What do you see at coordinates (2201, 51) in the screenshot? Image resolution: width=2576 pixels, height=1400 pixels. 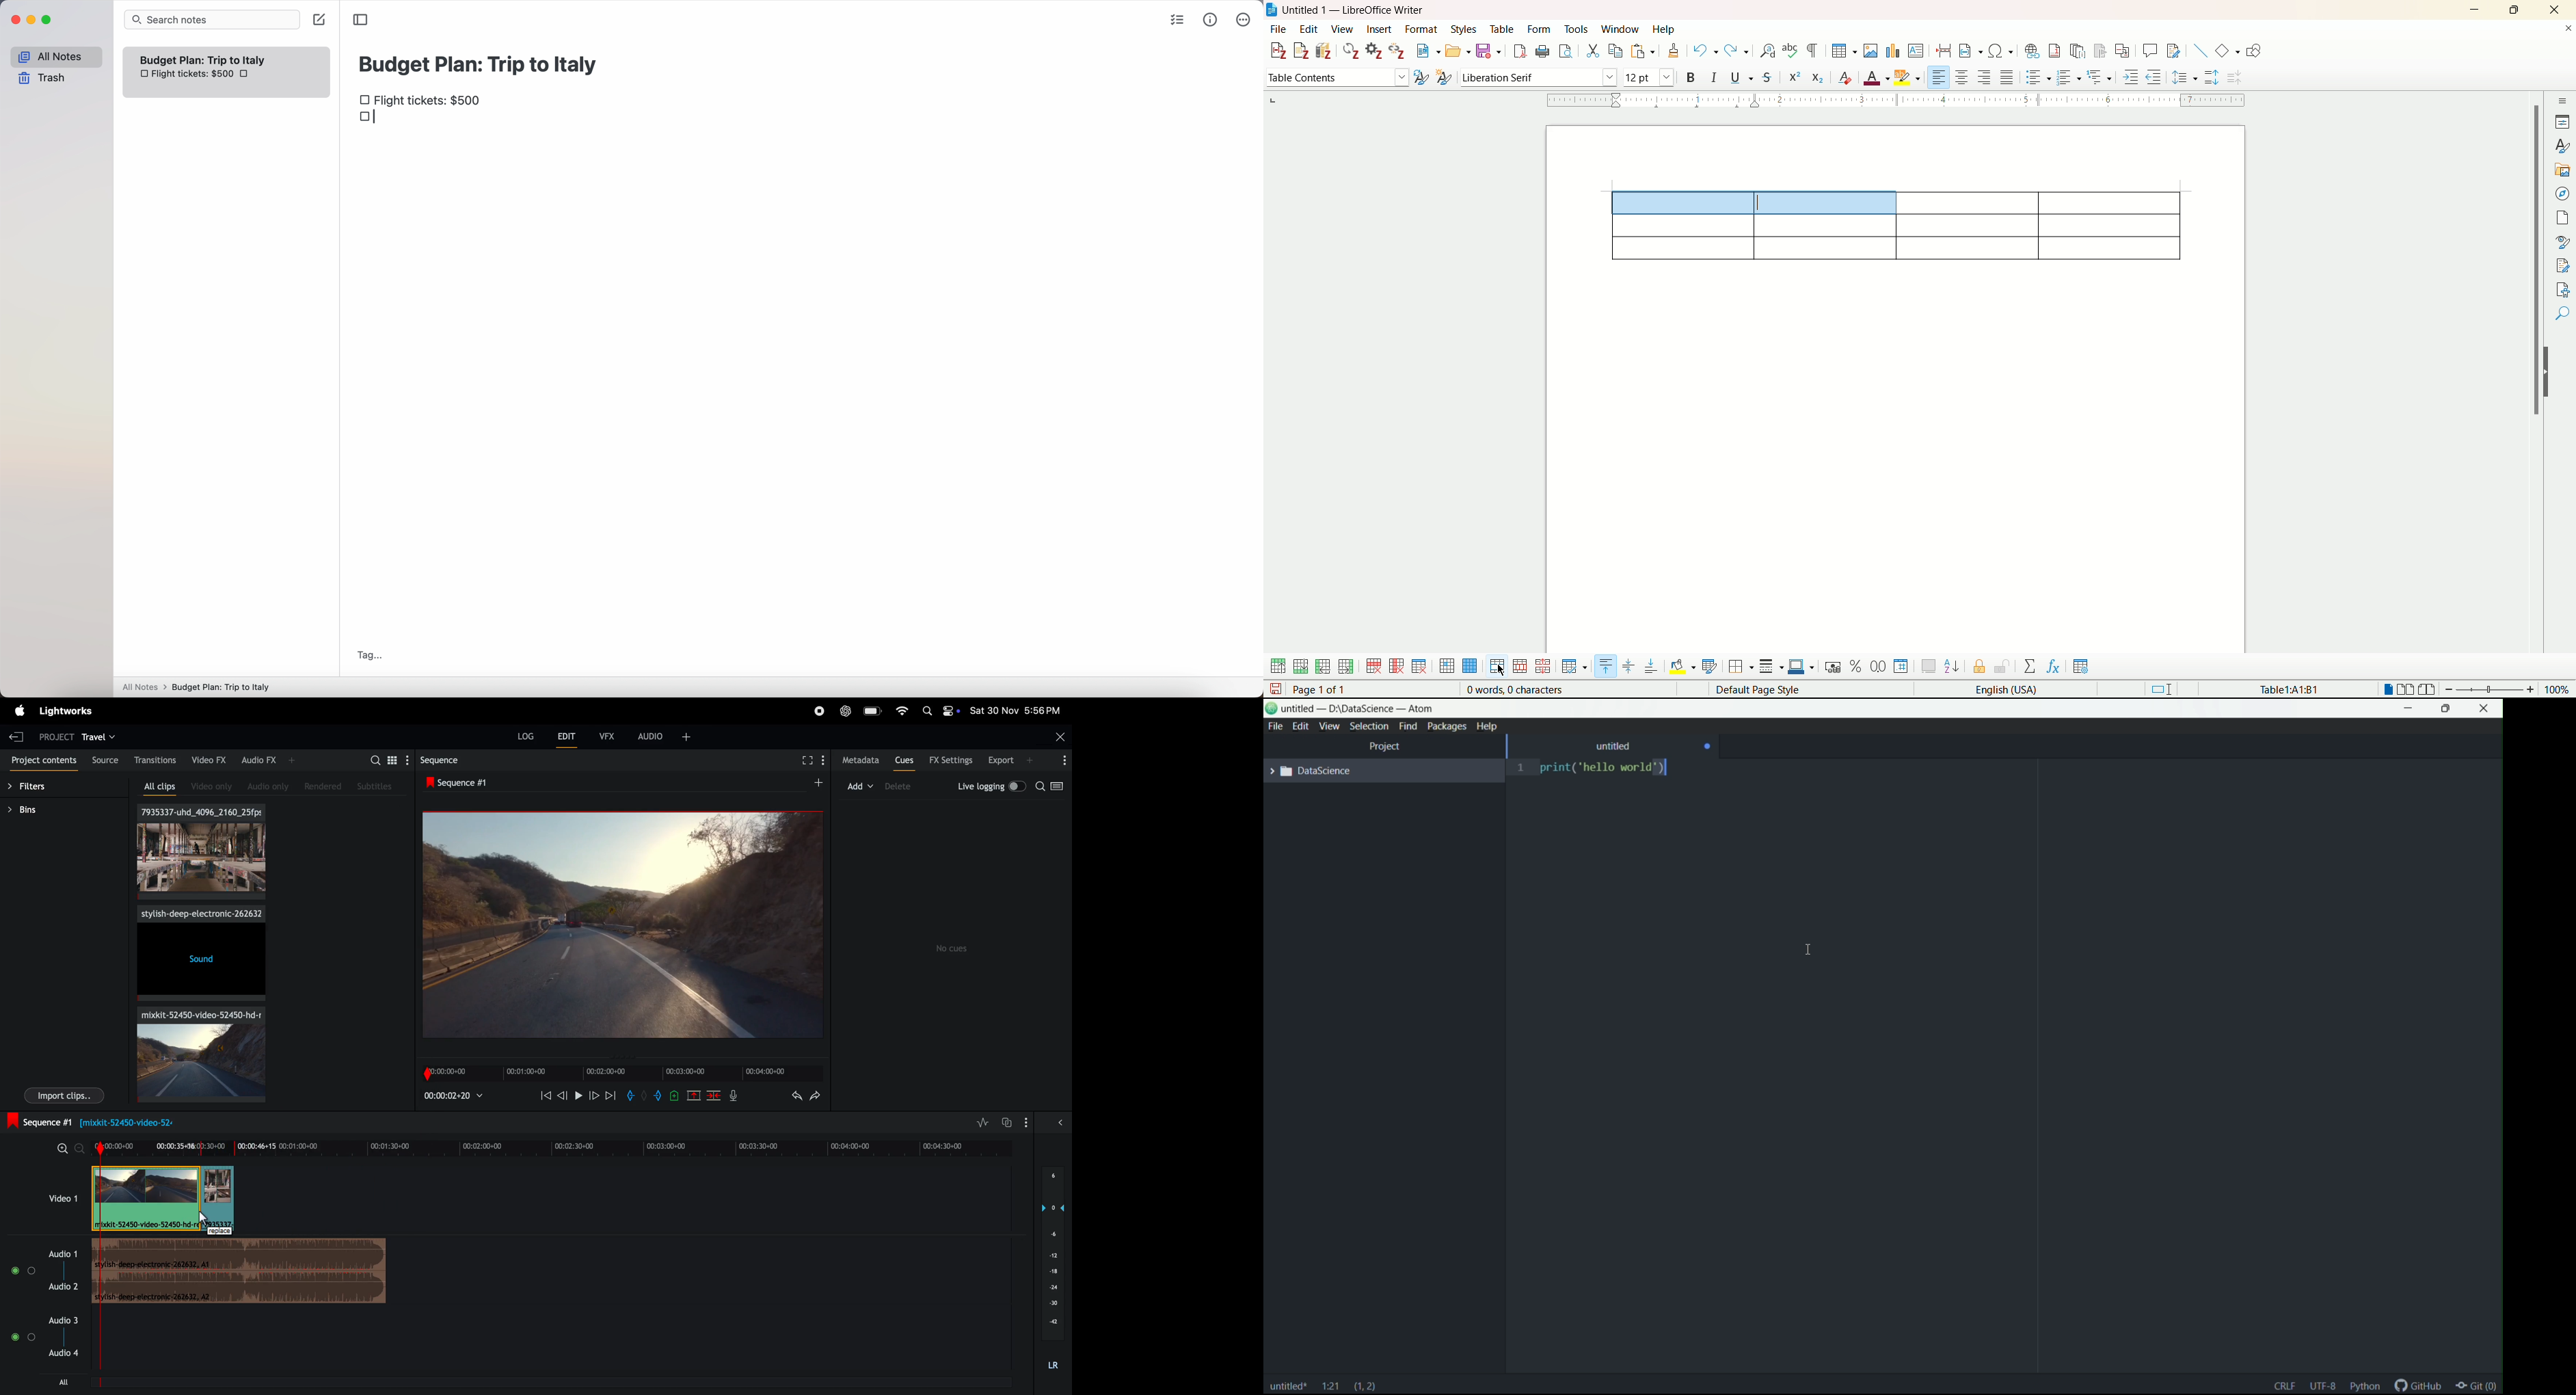 I see `insert line` at bounding box center [2201, 51].